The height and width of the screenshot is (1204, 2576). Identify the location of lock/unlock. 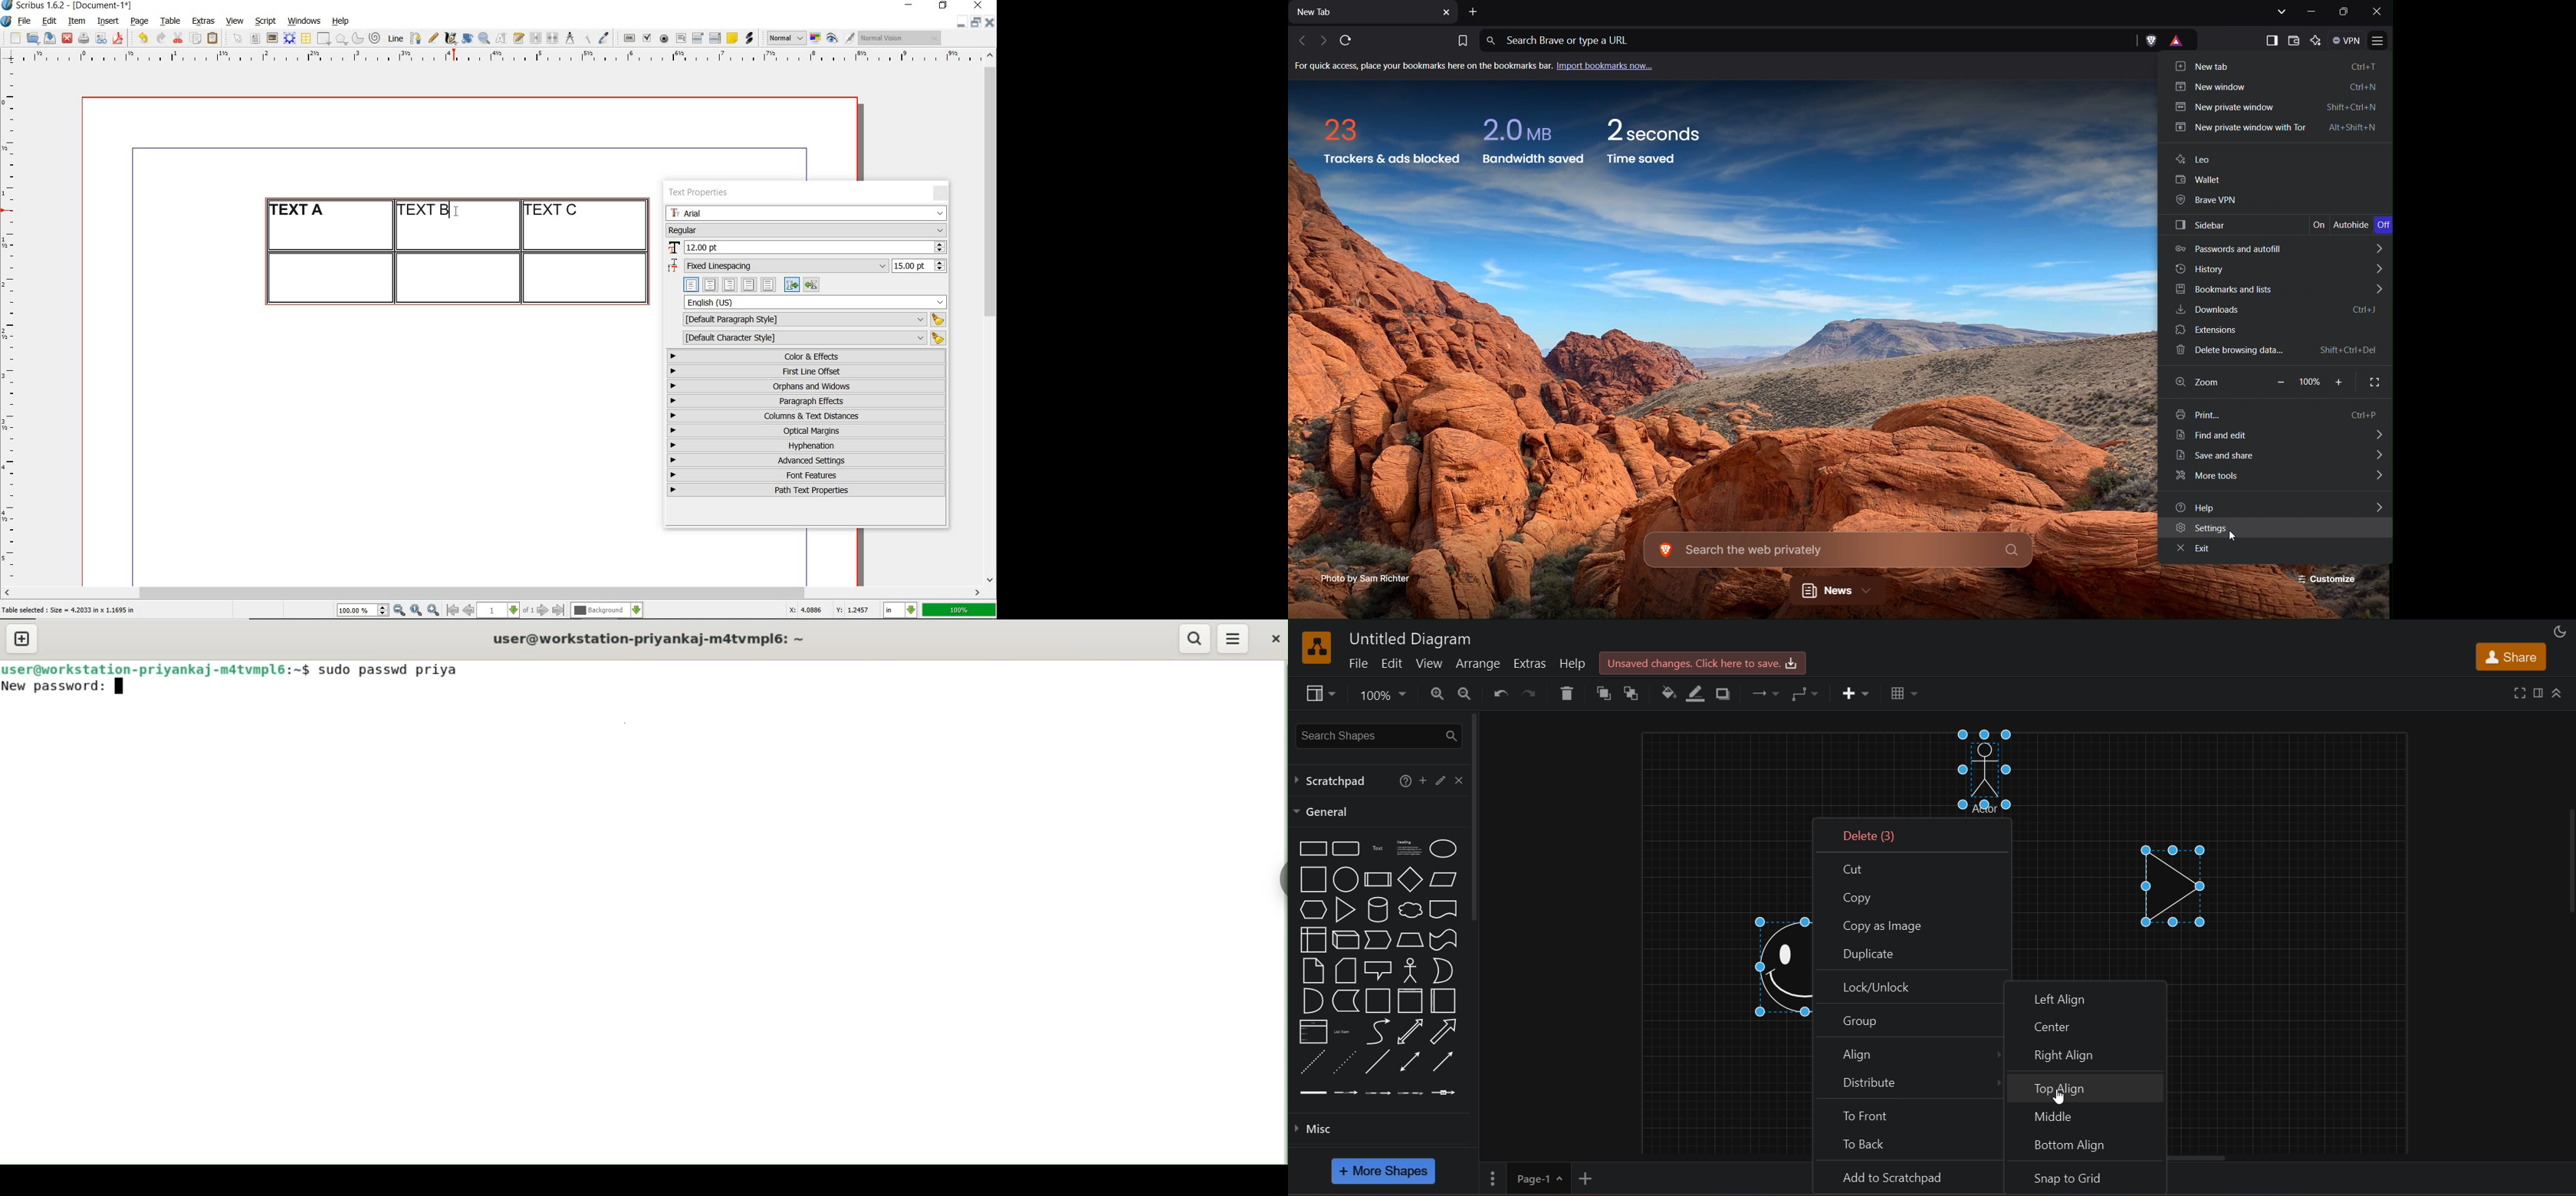
(1910, 987).